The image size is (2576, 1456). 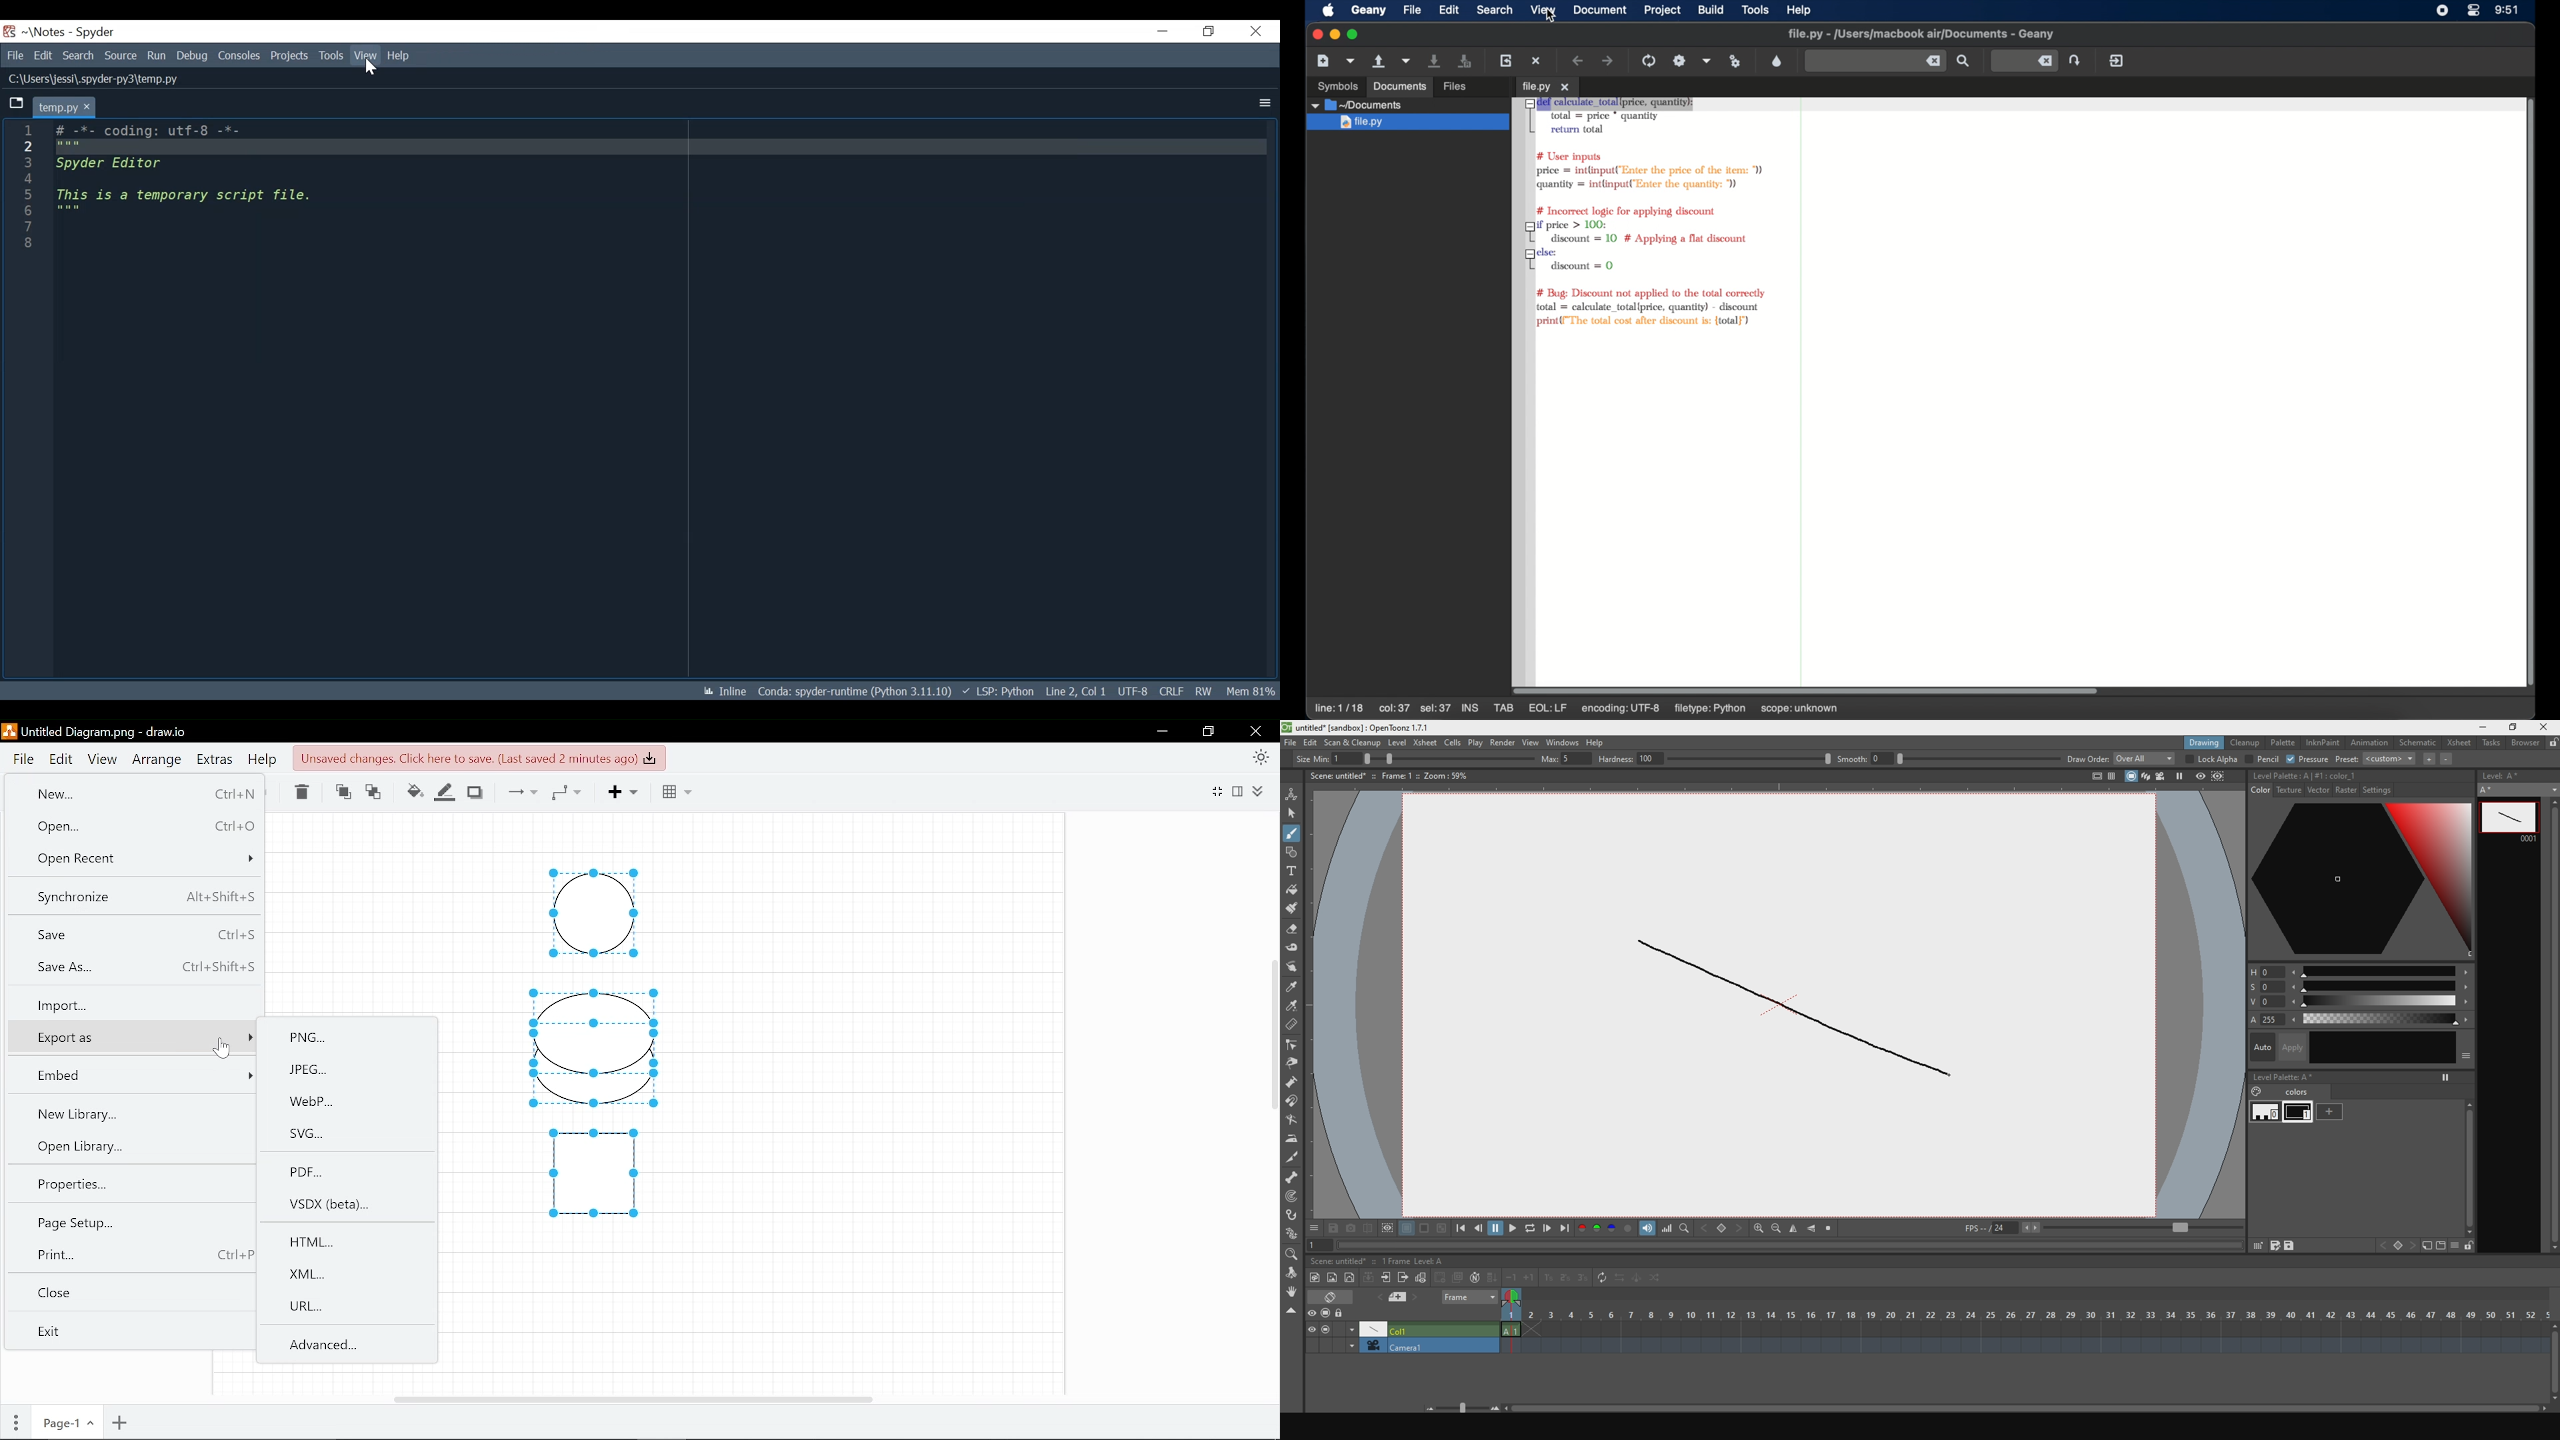 I want to click on View, so click(x=331, y=55).